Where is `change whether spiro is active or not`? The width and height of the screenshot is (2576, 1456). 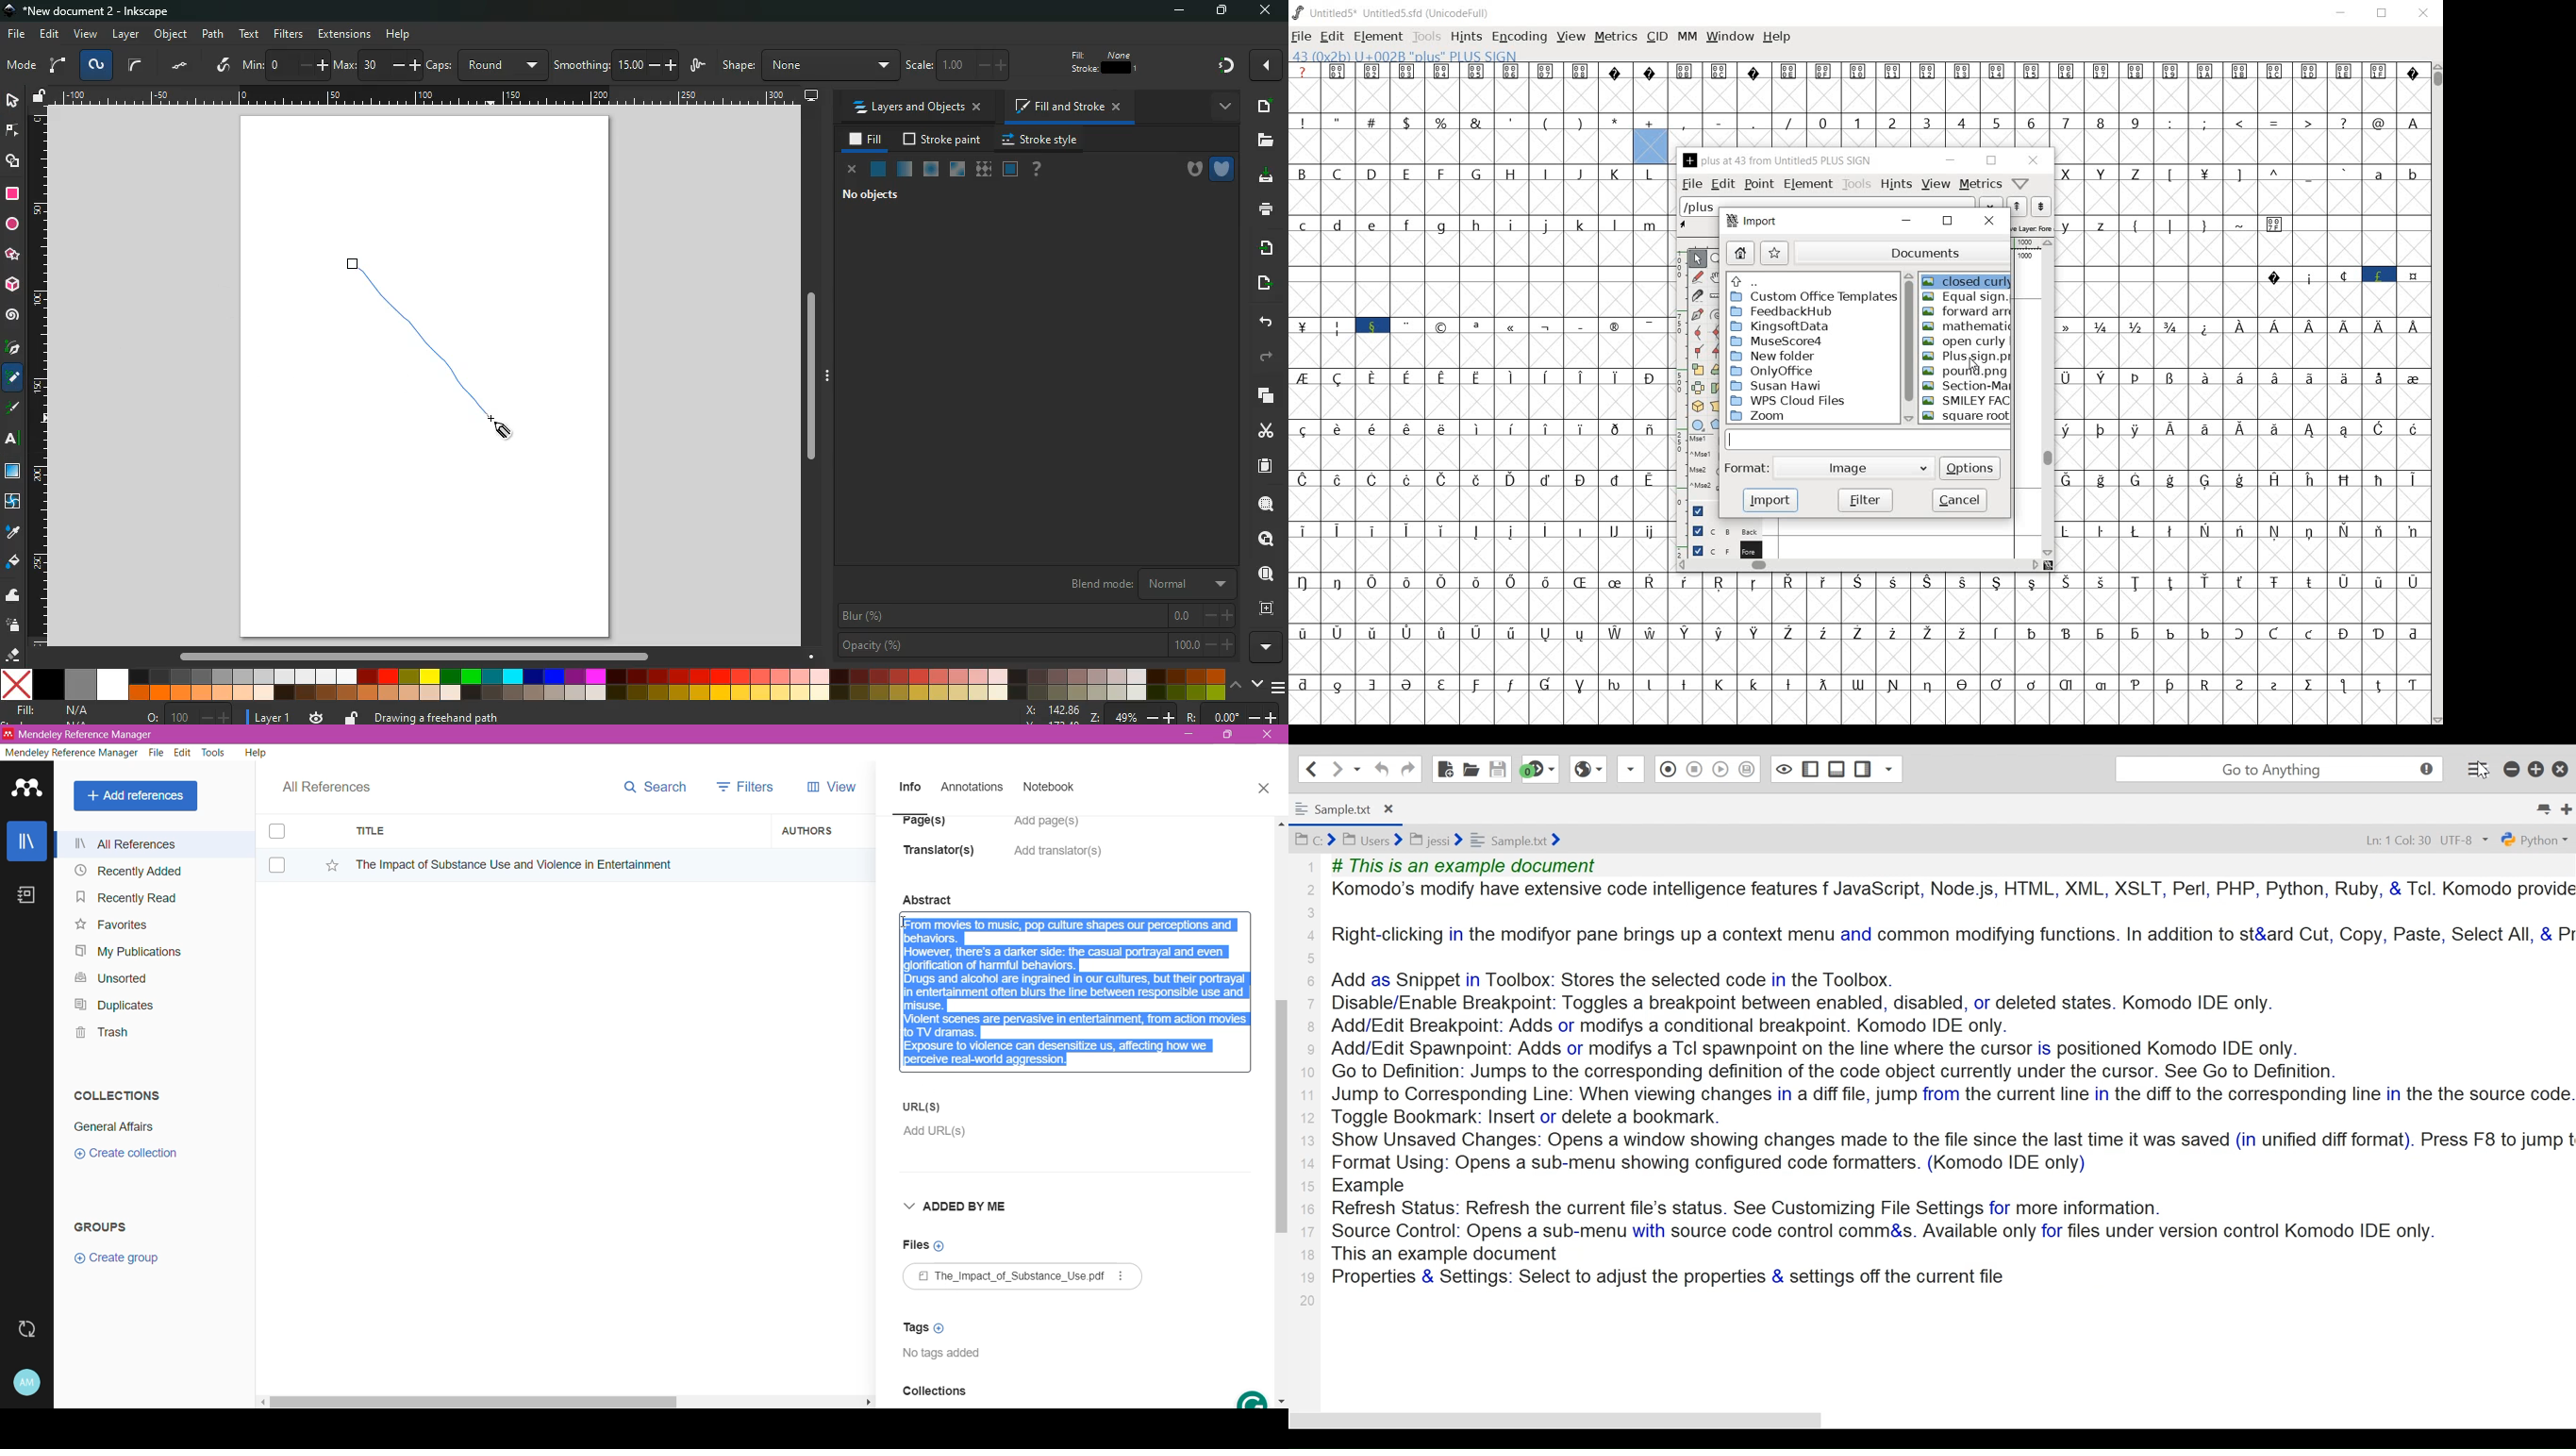 change whether spiro is active or not is located at coordinates (1717, 313).